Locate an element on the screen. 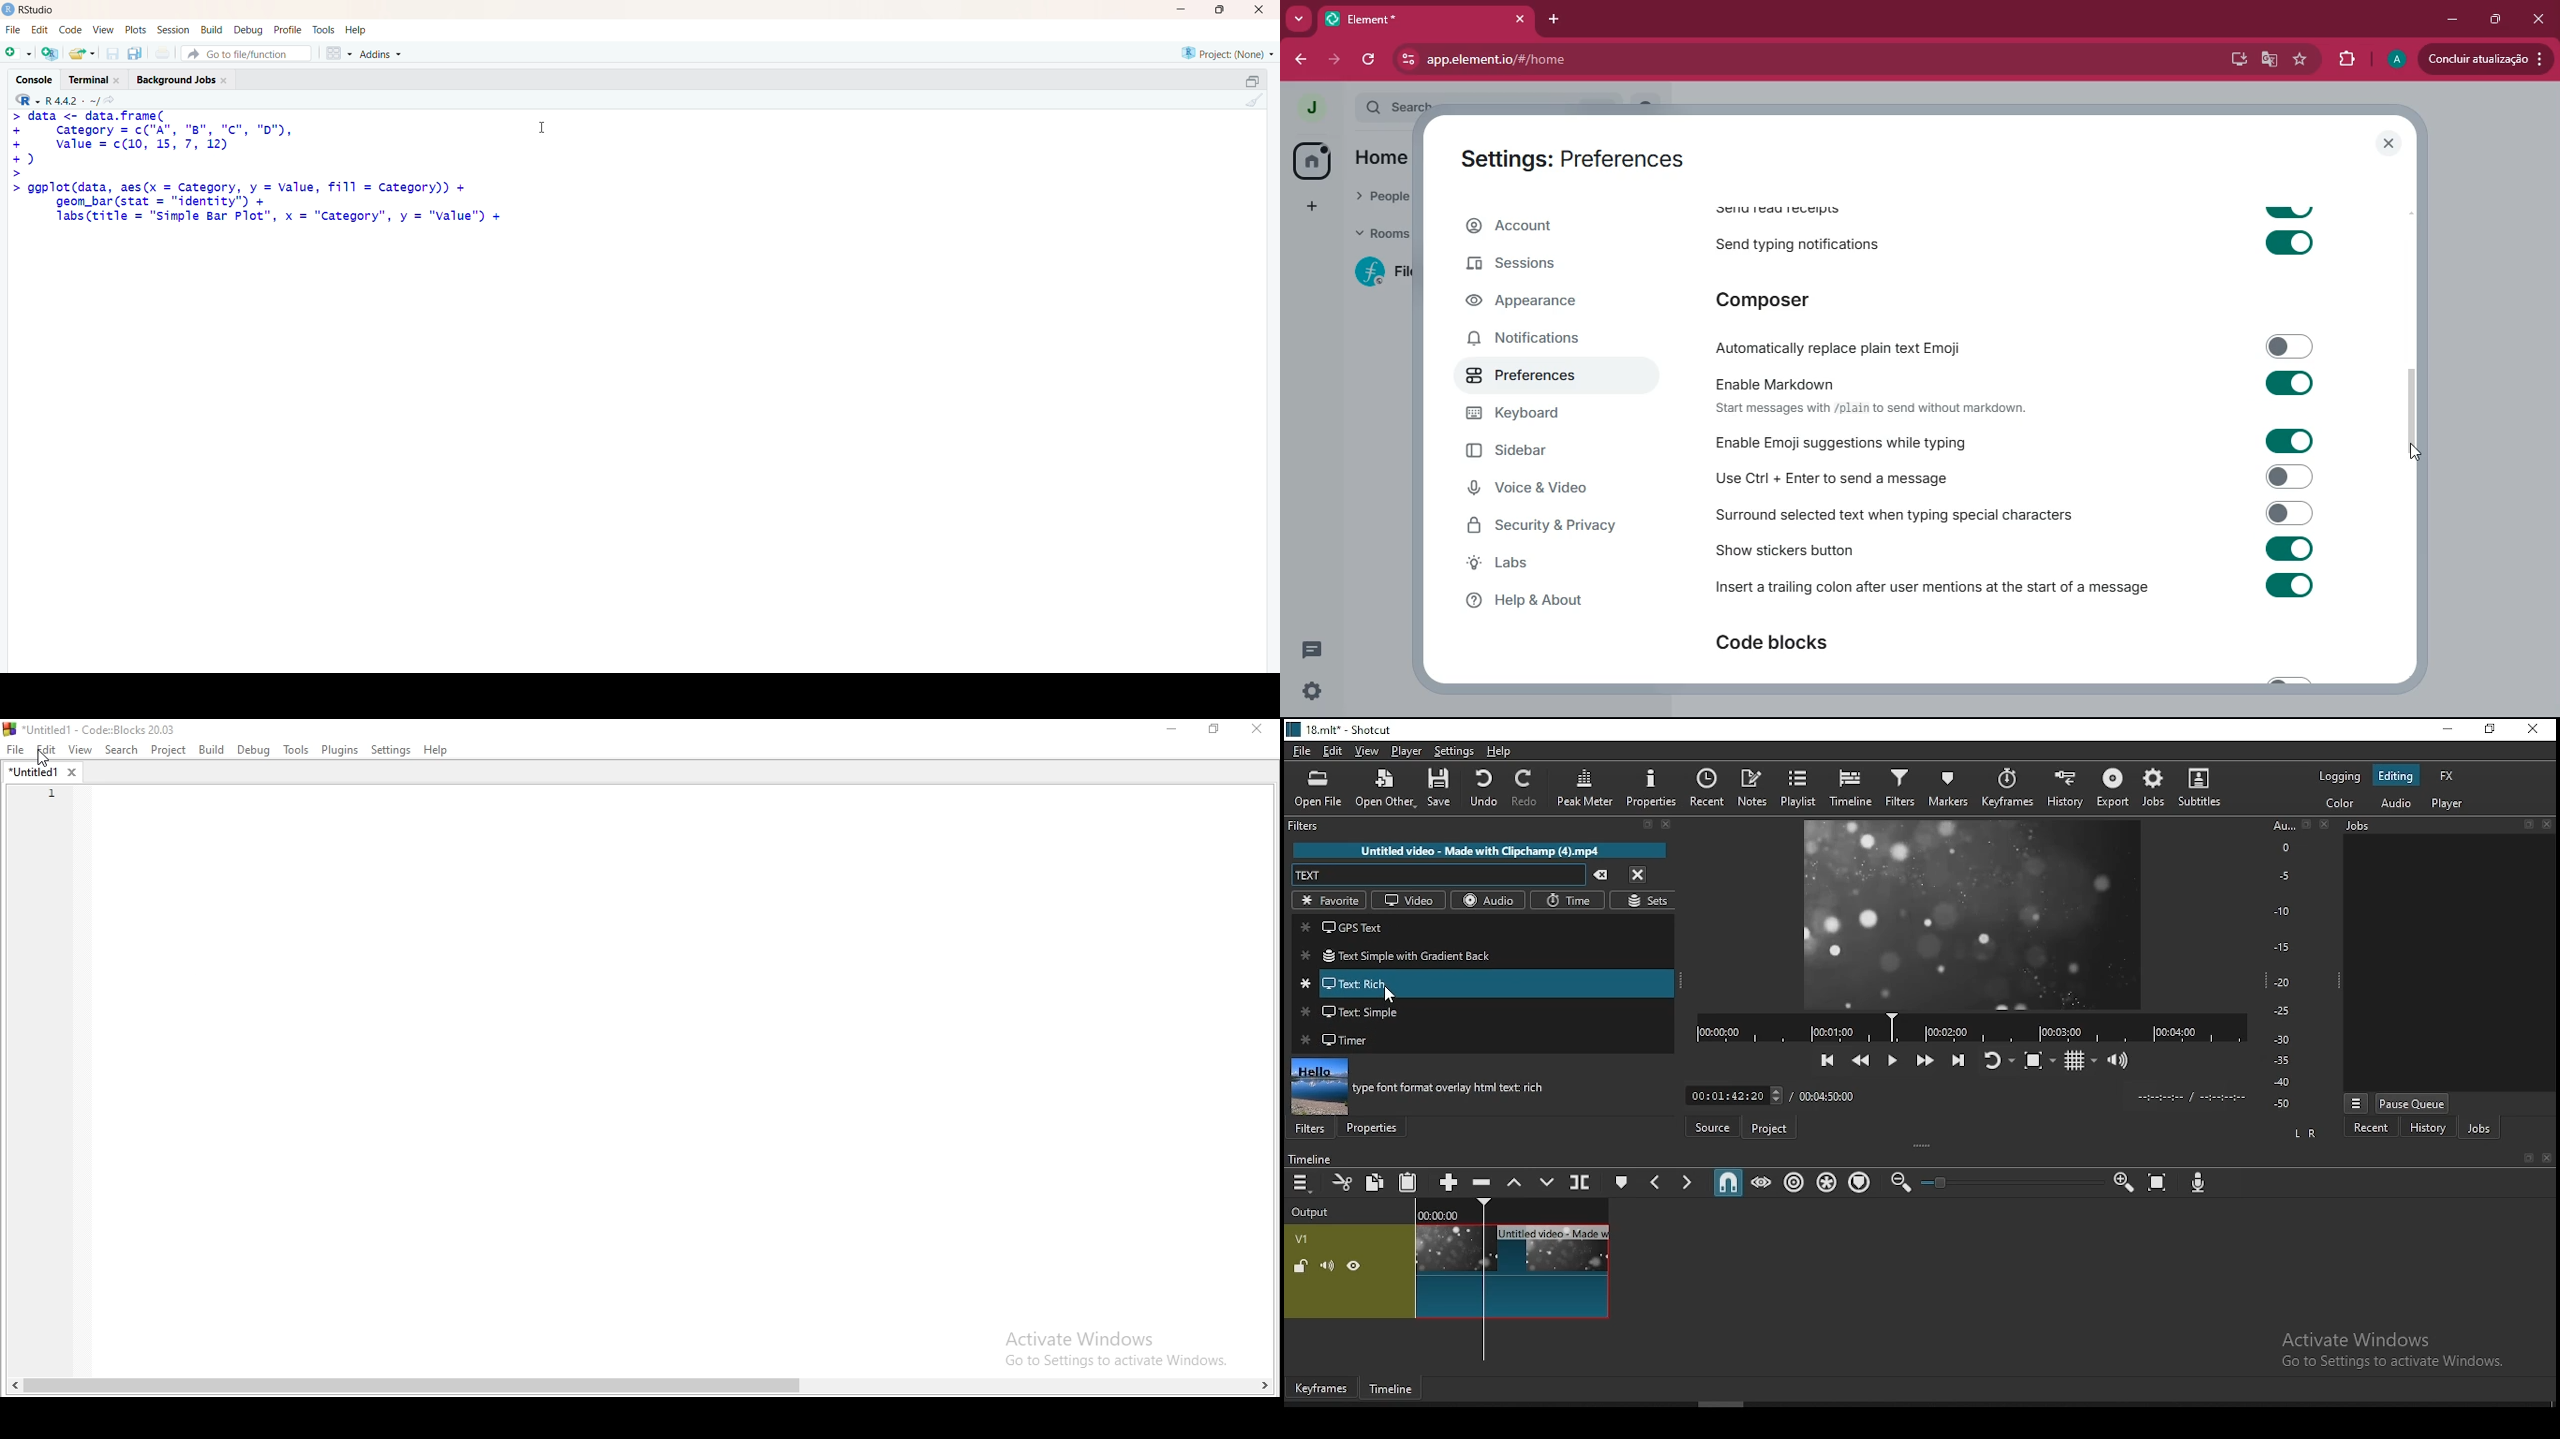  zoom timeline to fit is located at coordinates (2158, 1182).